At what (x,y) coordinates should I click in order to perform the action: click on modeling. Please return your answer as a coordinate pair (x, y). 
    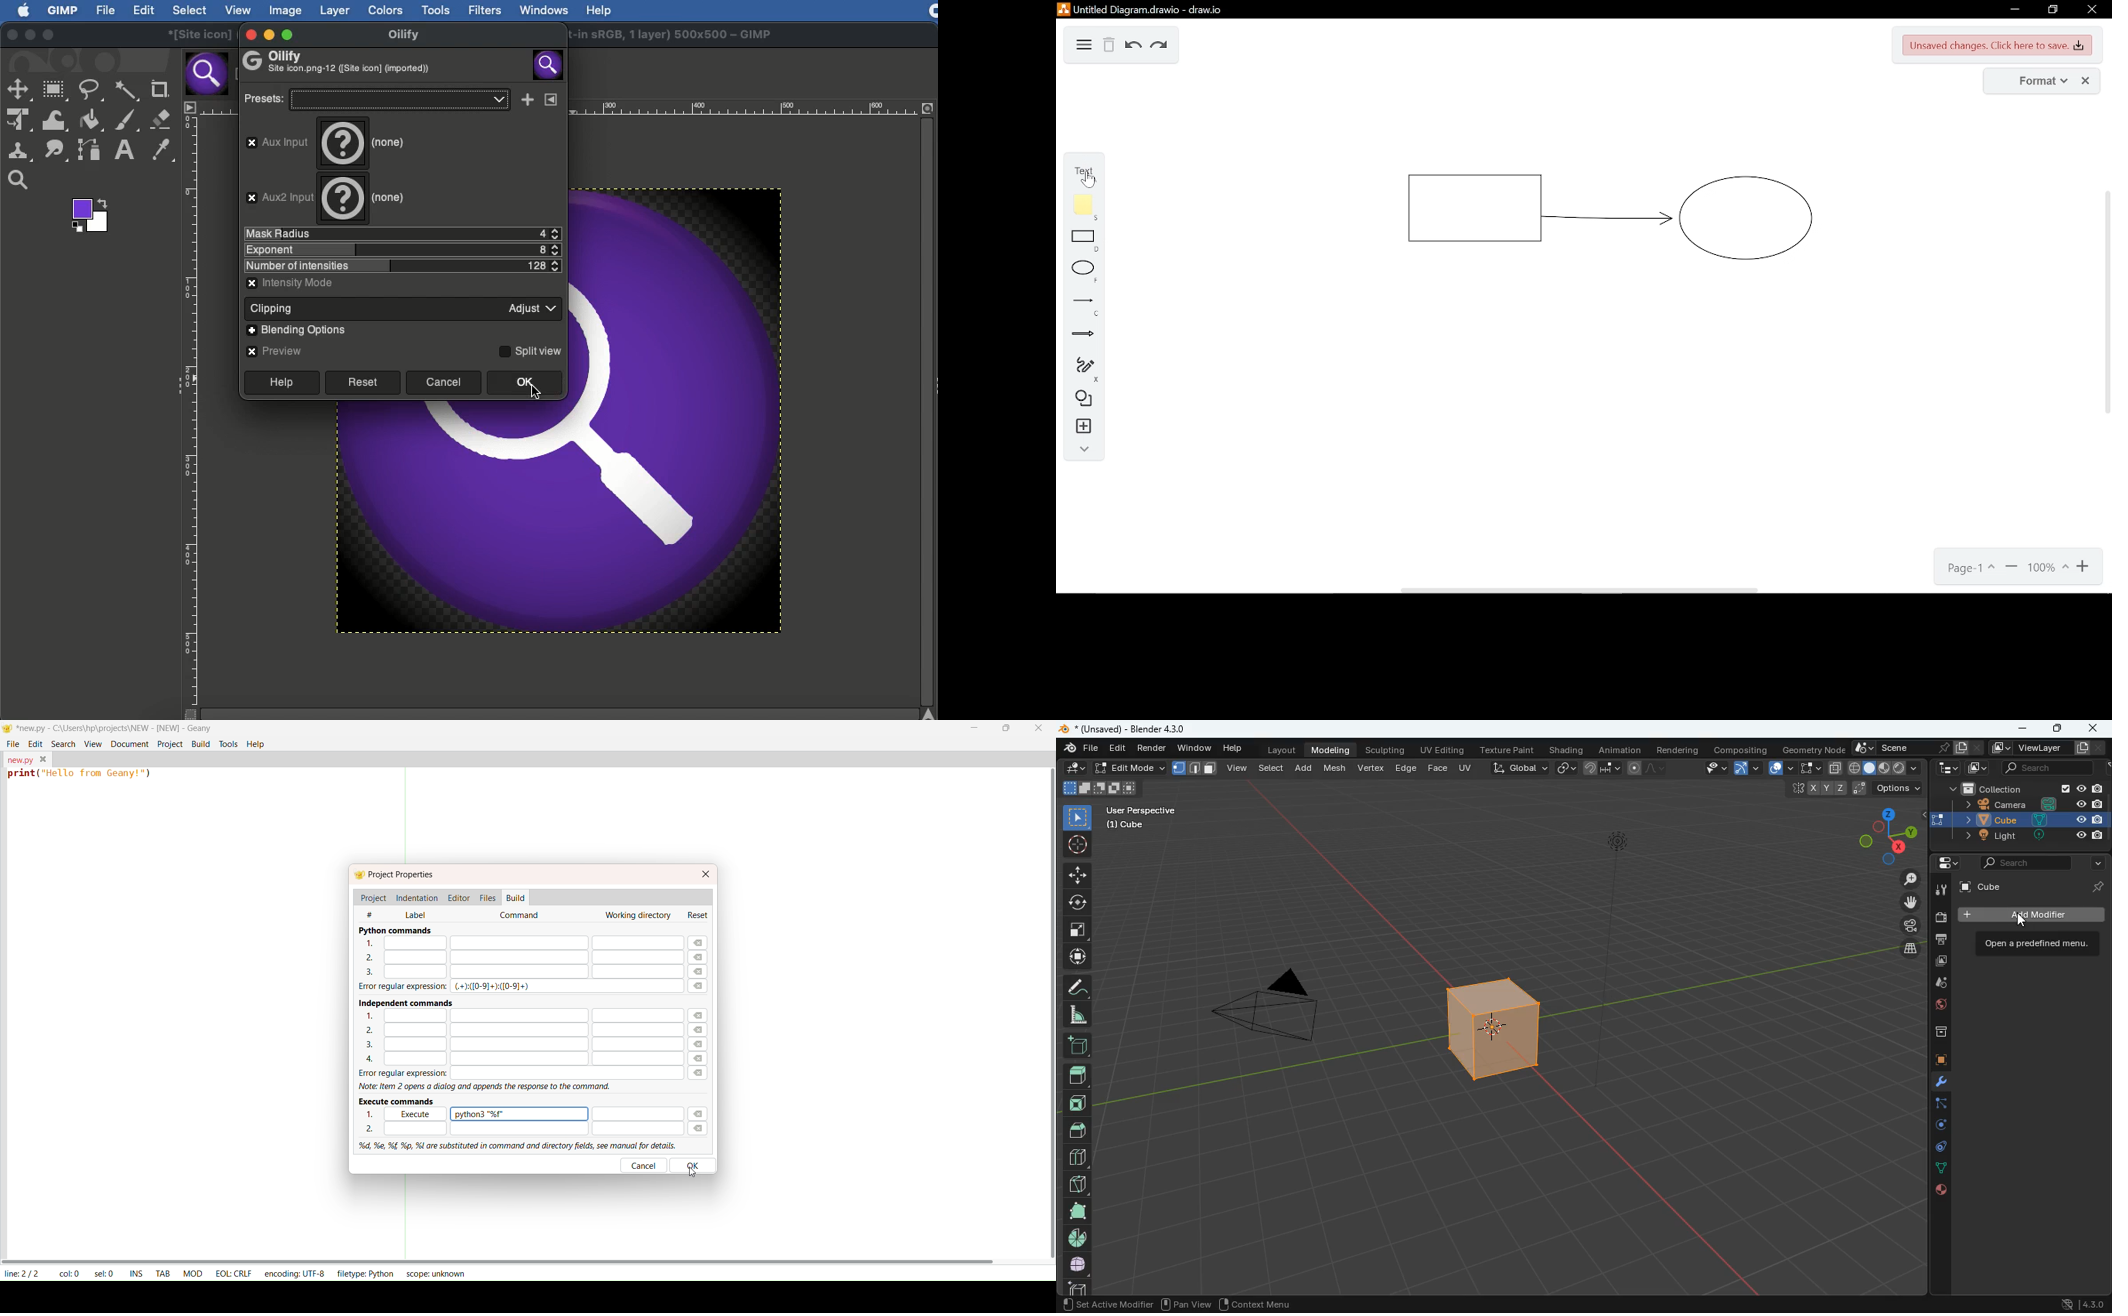
    Looking at the image, I should click on (1335, 749).